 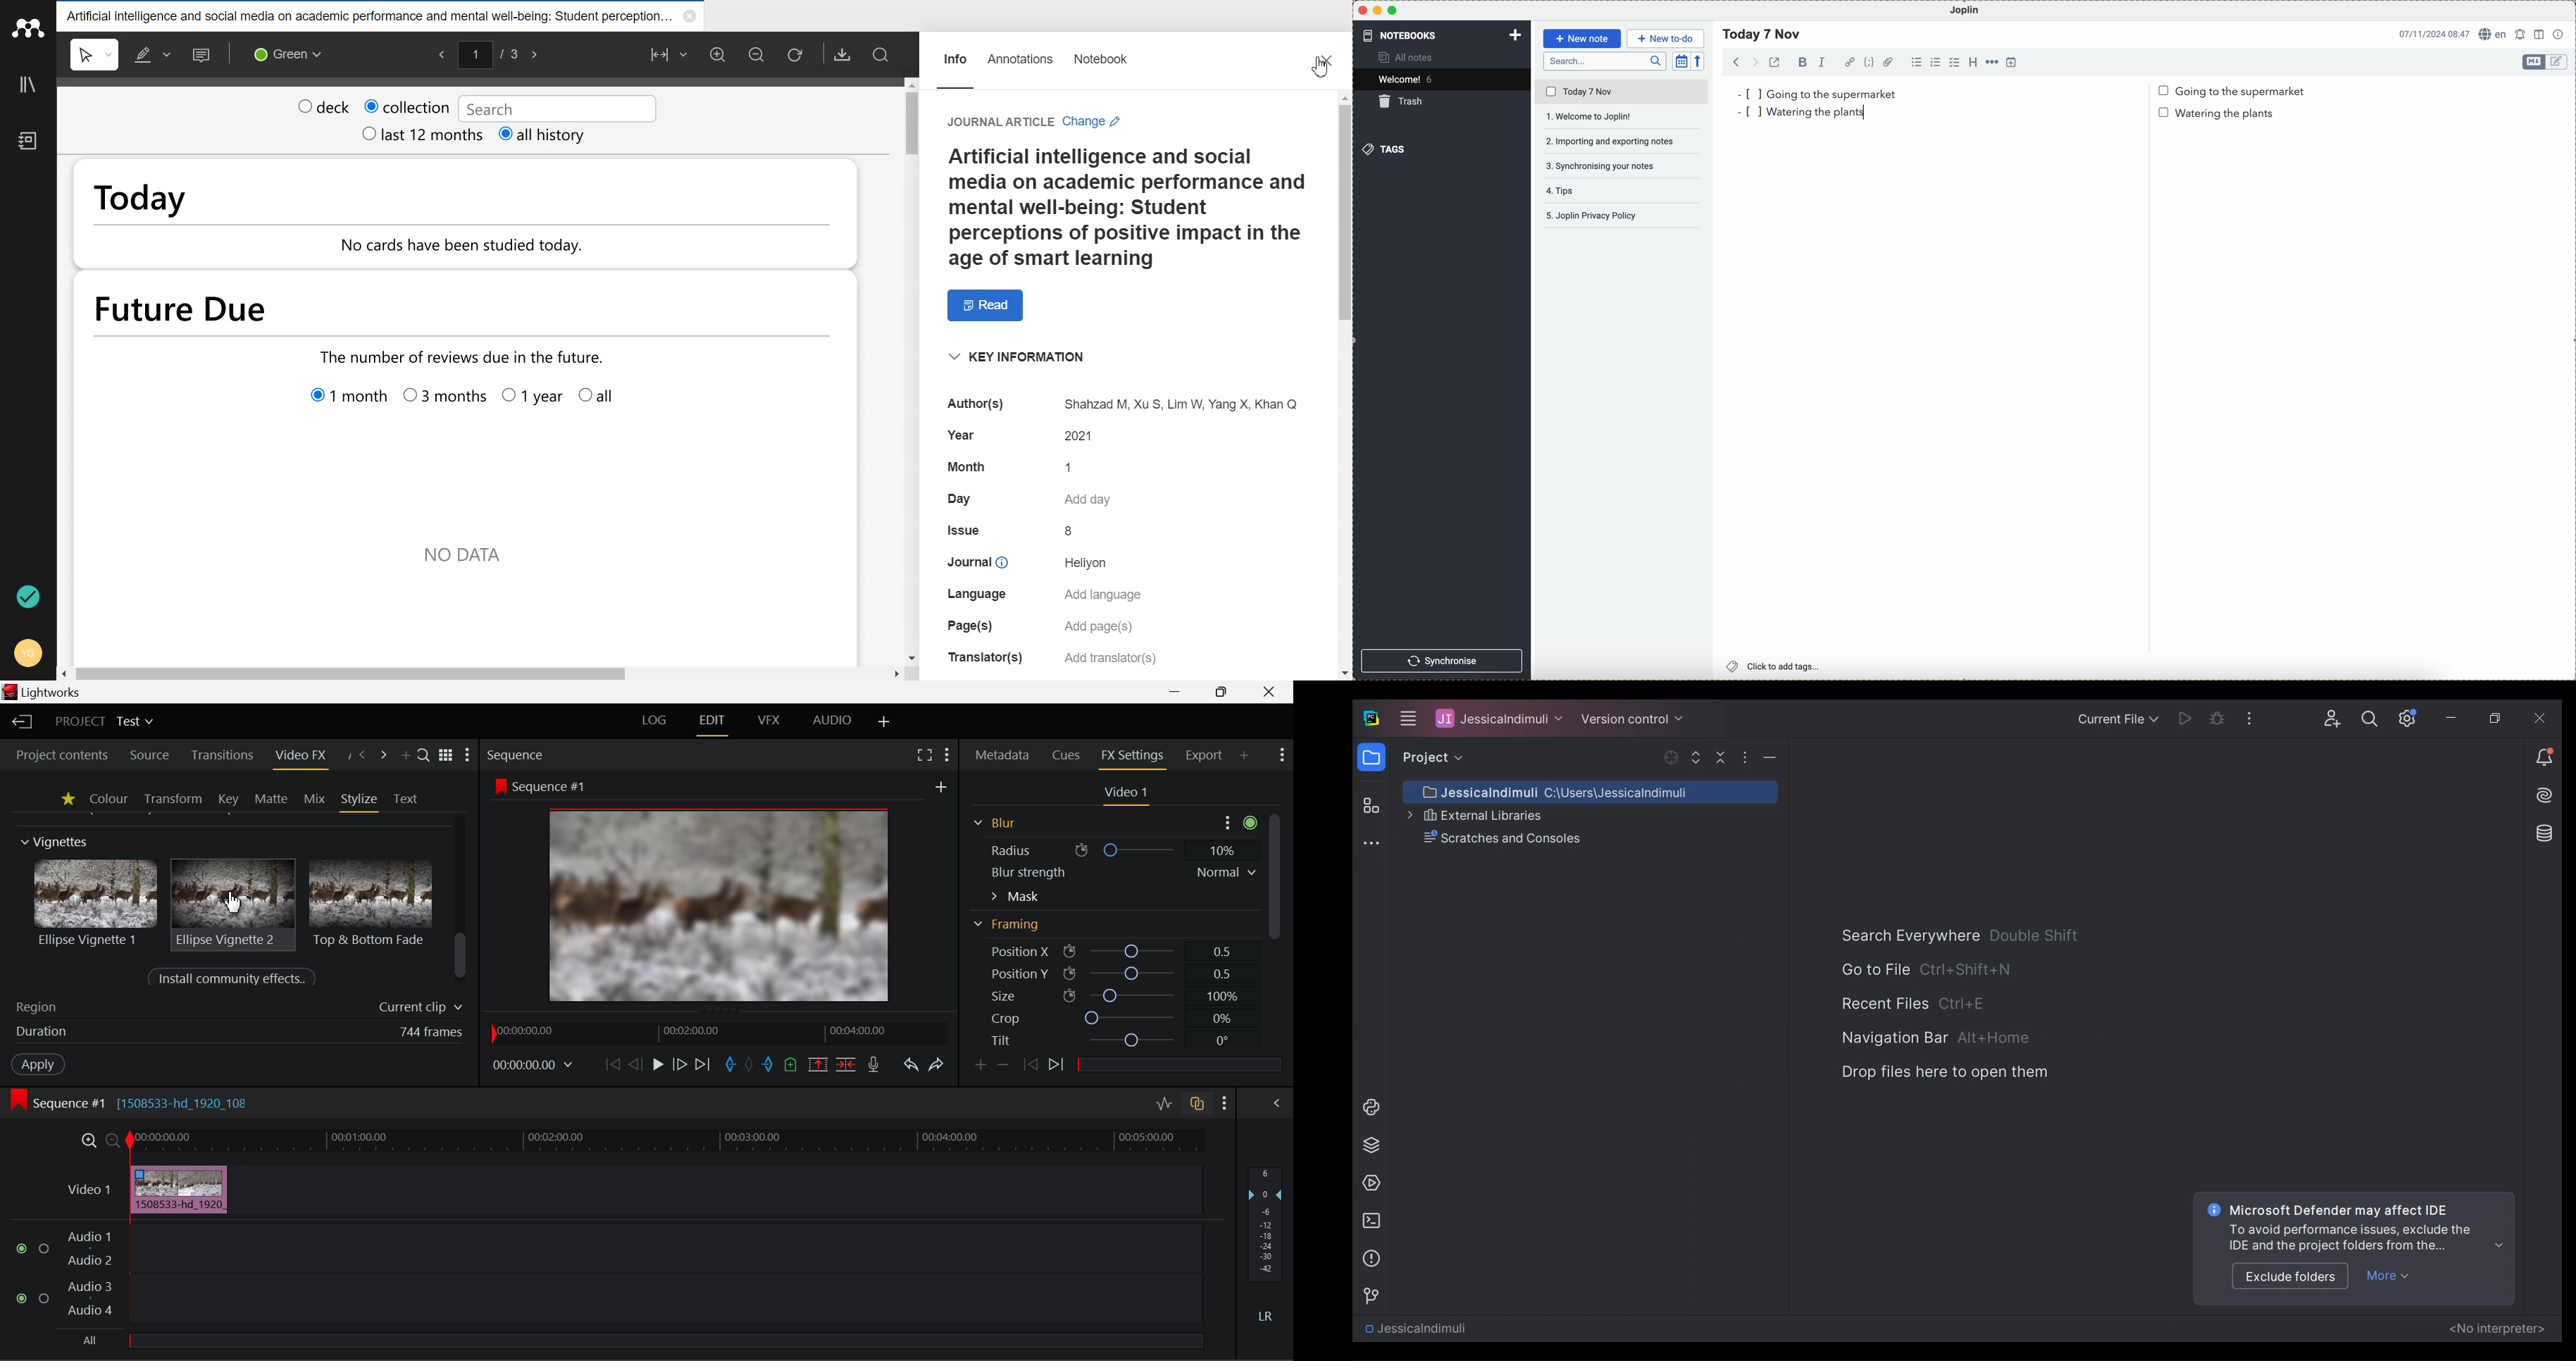 I want to click on Fit to width, so click(x=667, y=54).